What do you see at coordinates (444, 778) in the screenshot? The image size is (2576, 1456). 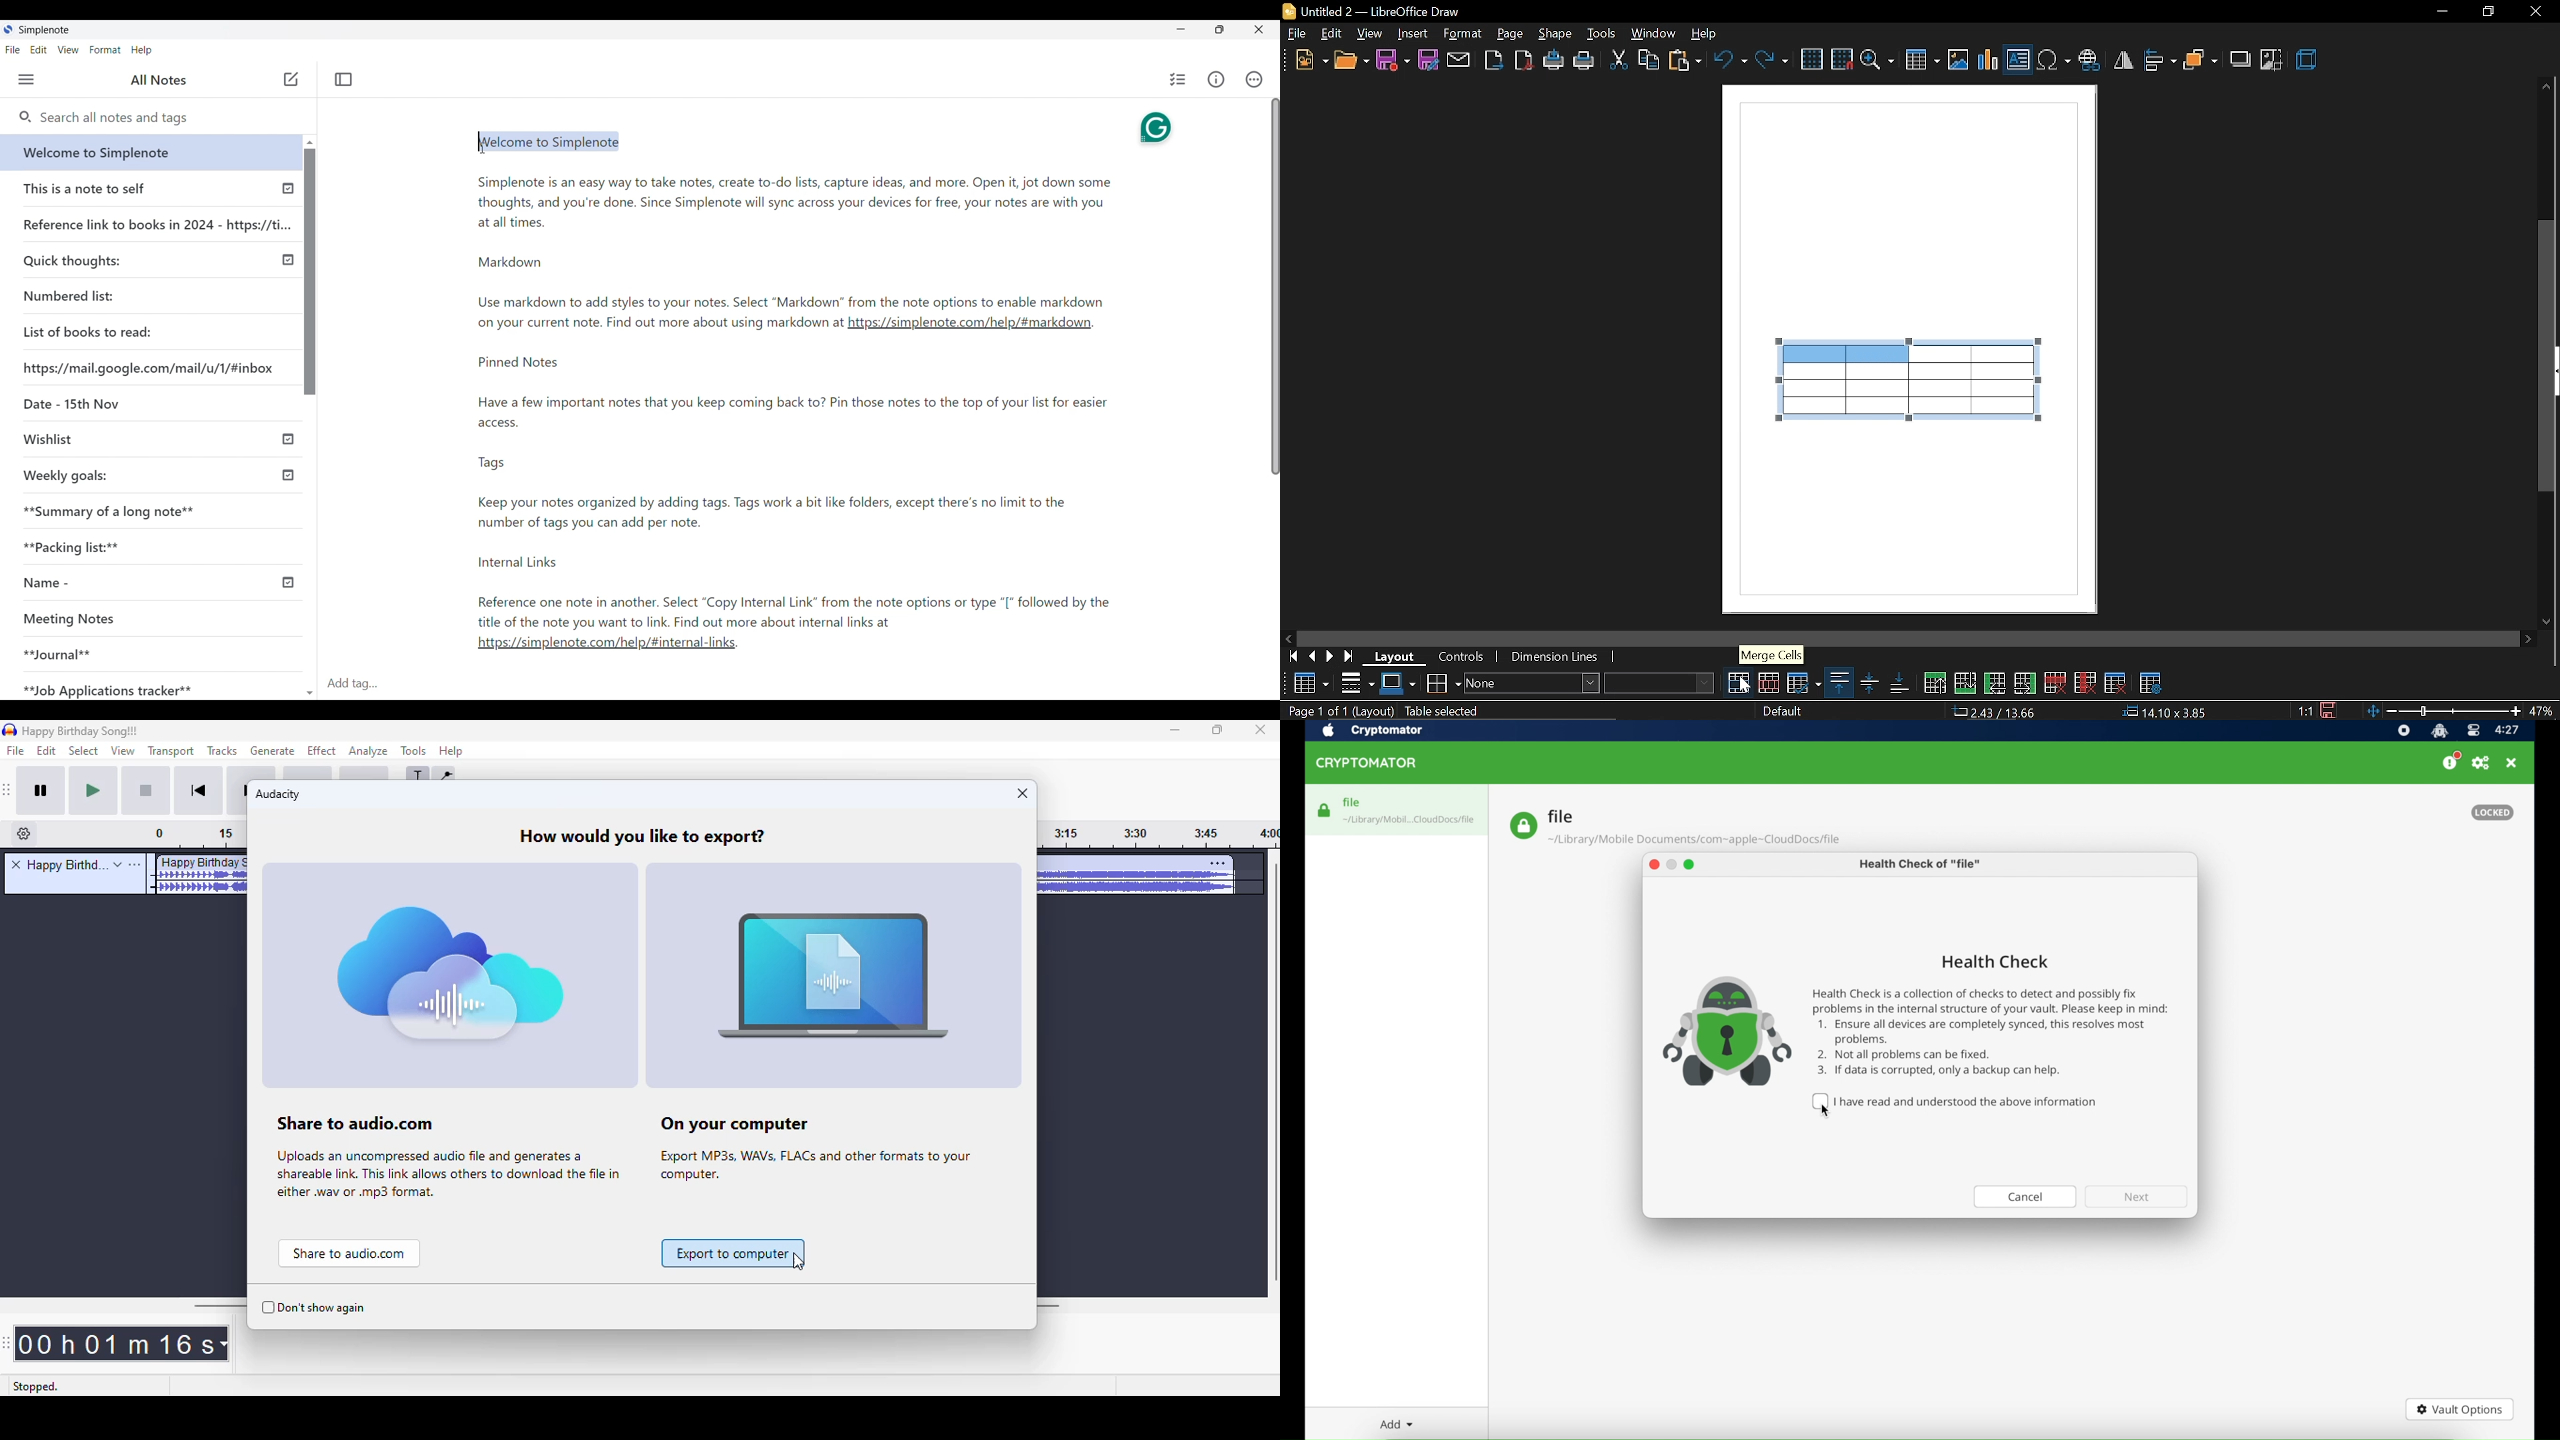 I see `envelope tool` at bounding box center [444, 778].